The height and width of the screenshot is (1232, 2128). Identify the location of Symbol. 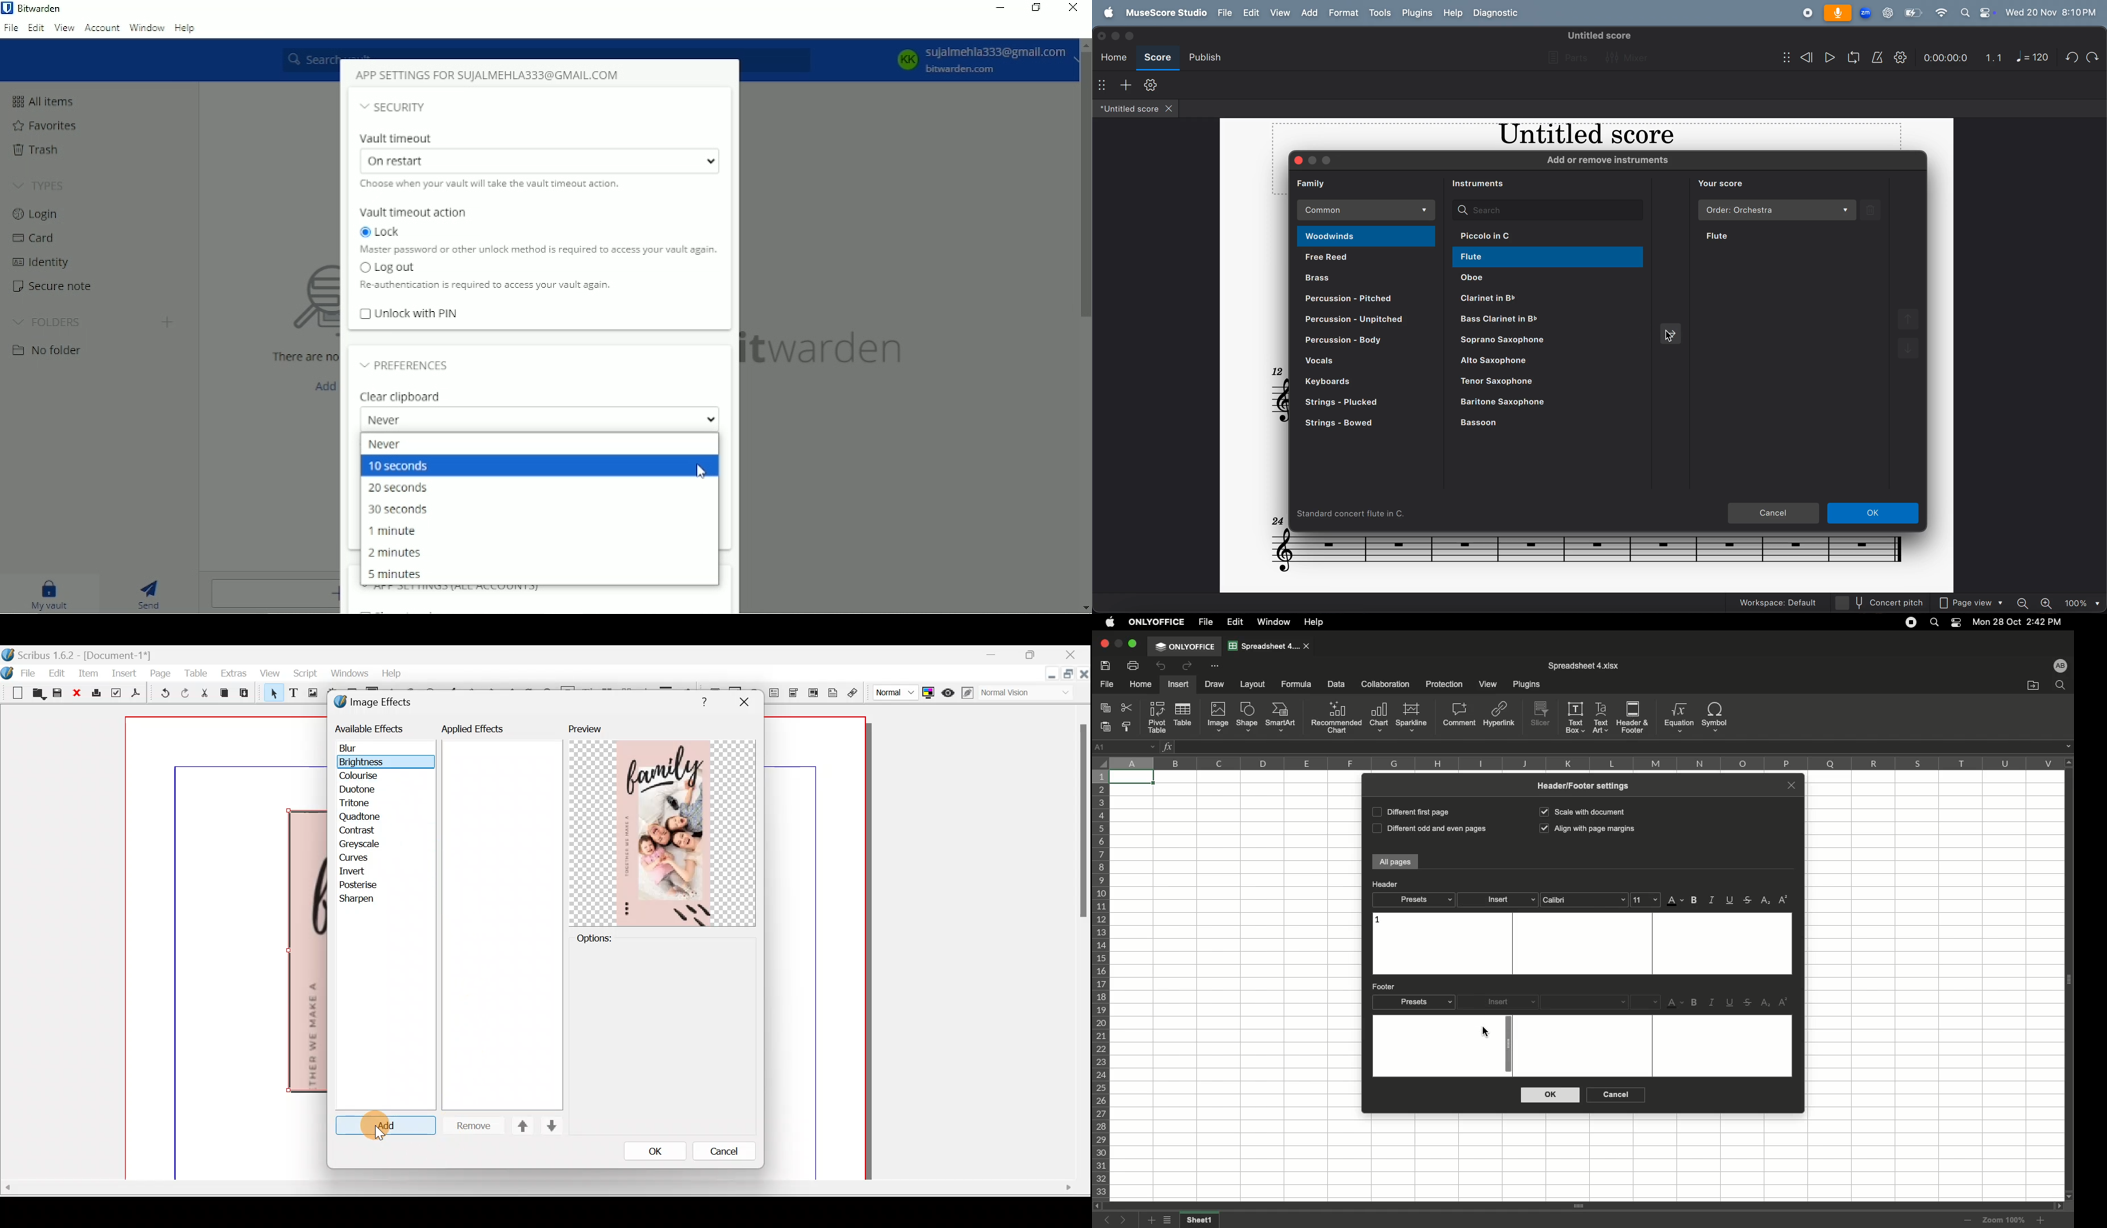
(1716, 717).